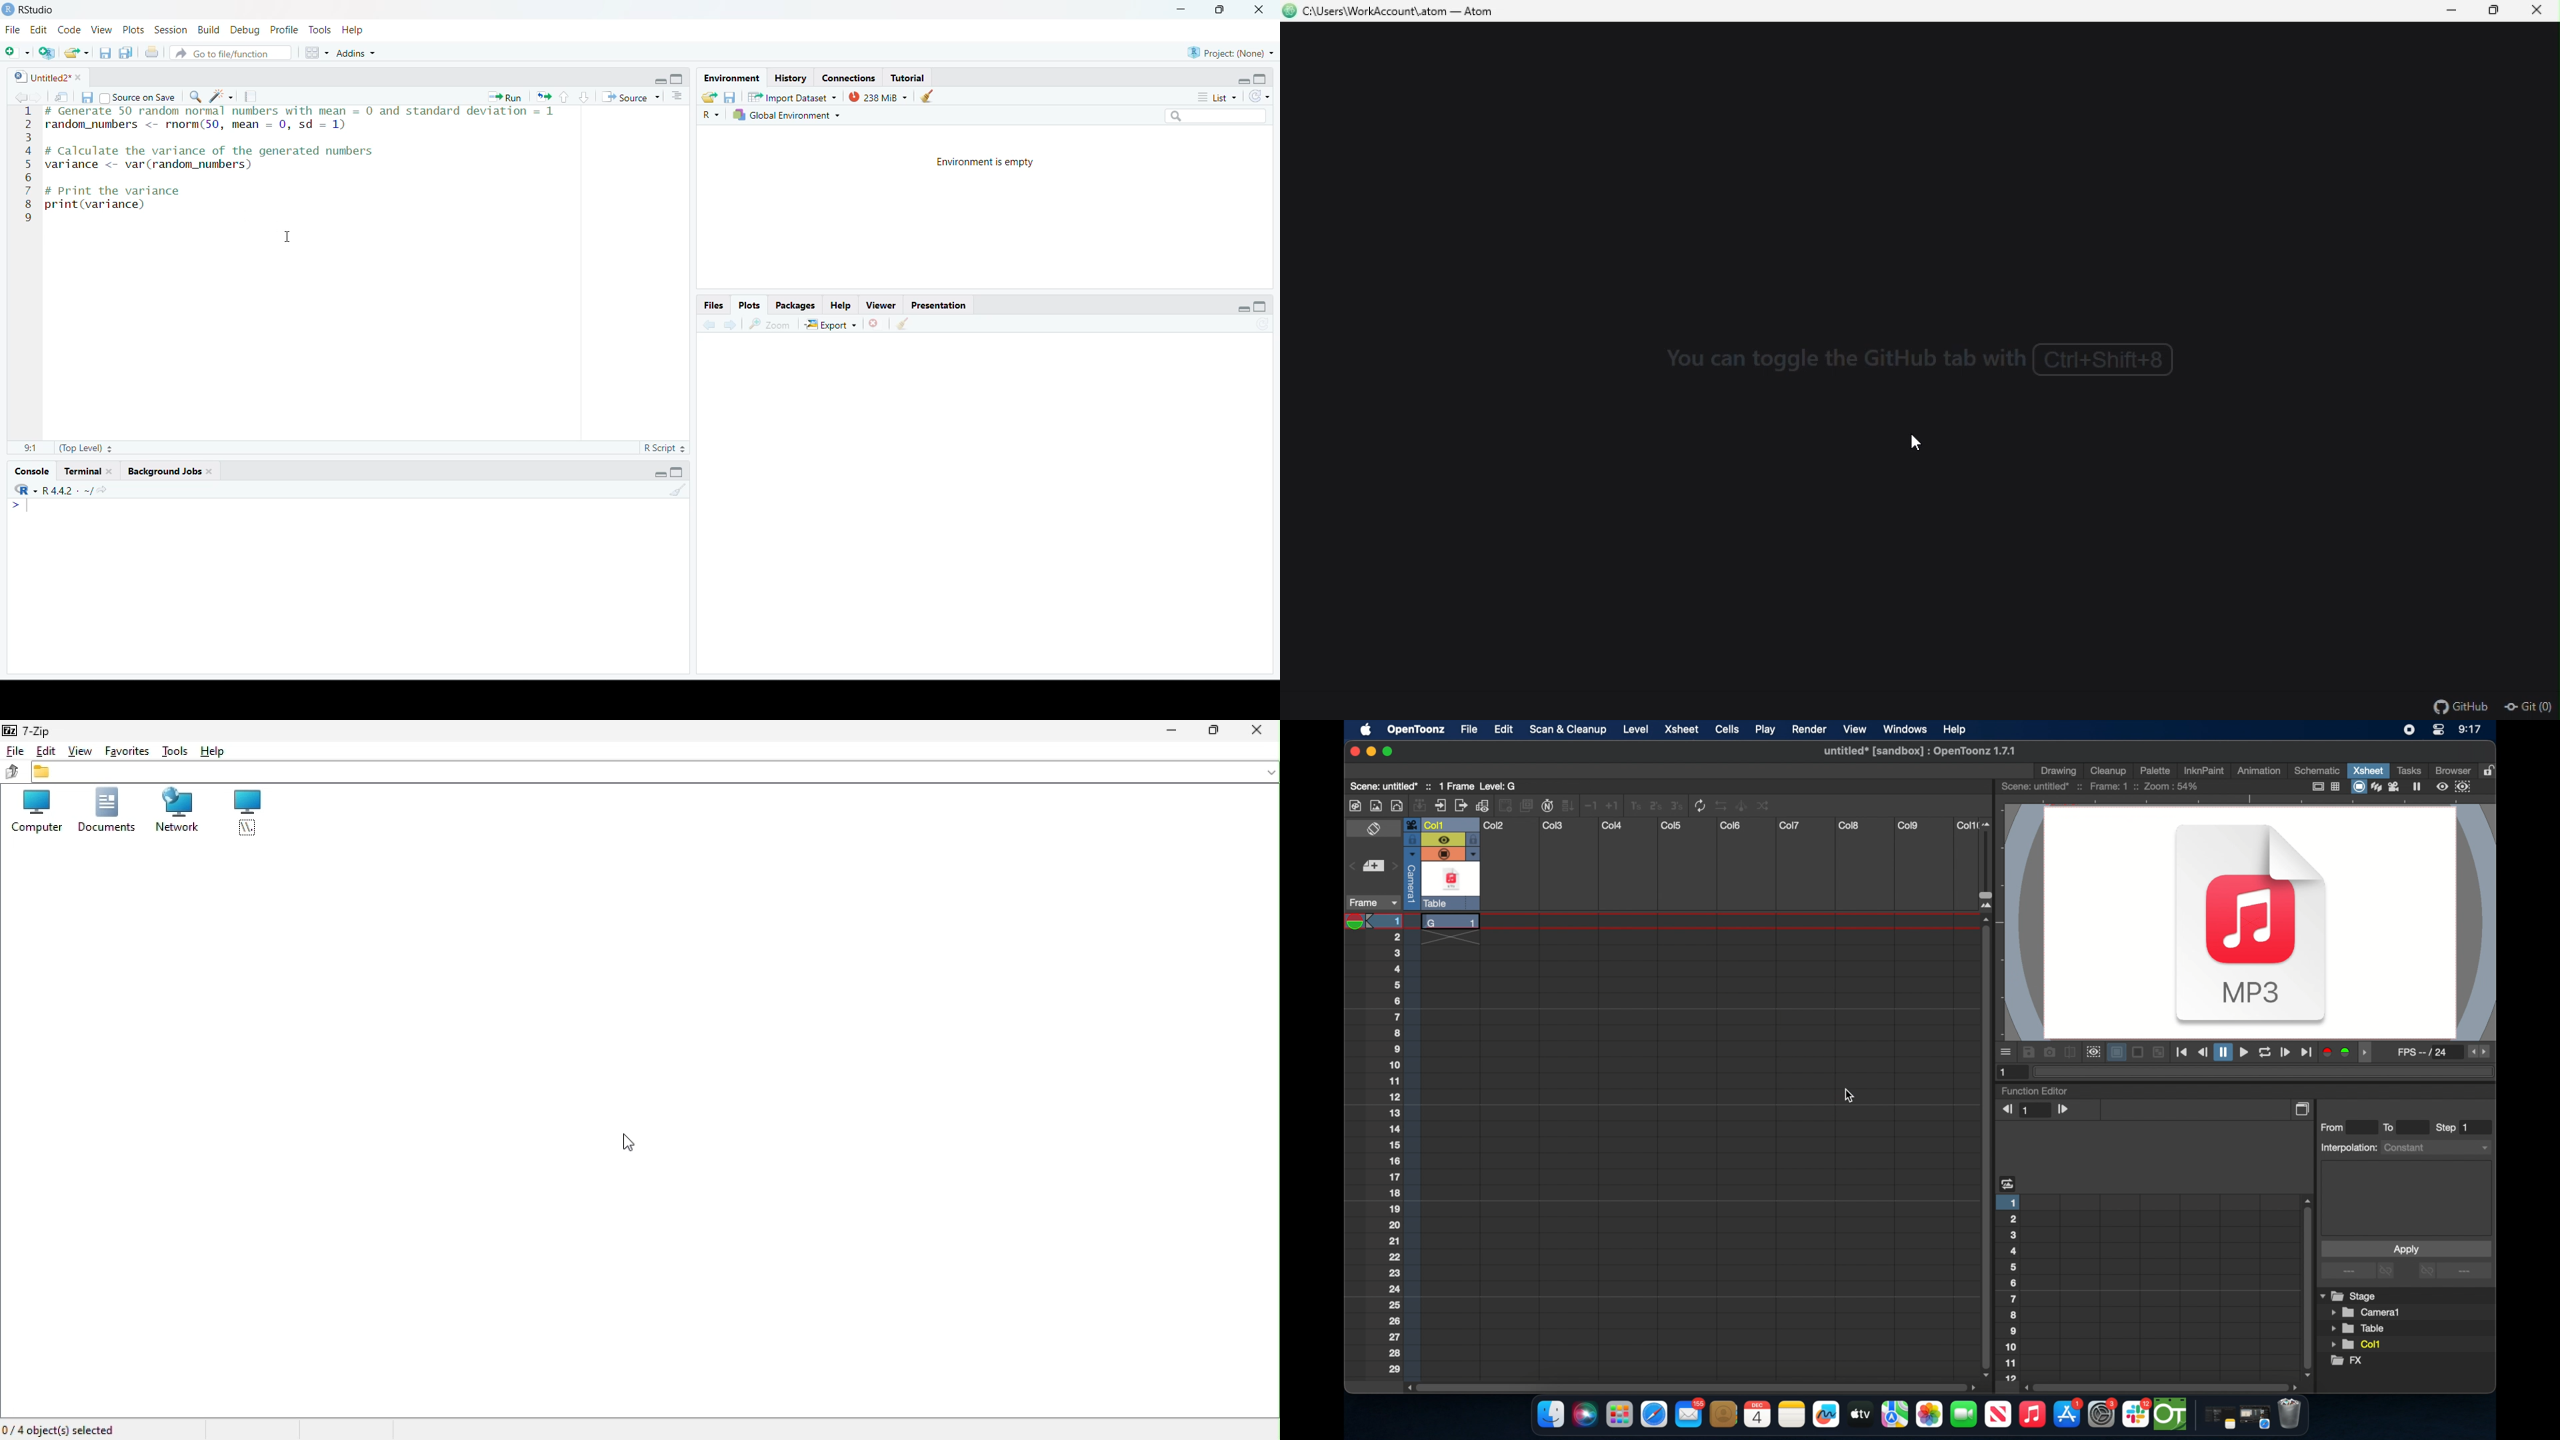 Image resolution: width=2576 pixels, height=1456 pixels. Describe the element at coordinates (1395, 1145) in the screenshot. I see `numbering` at that location.